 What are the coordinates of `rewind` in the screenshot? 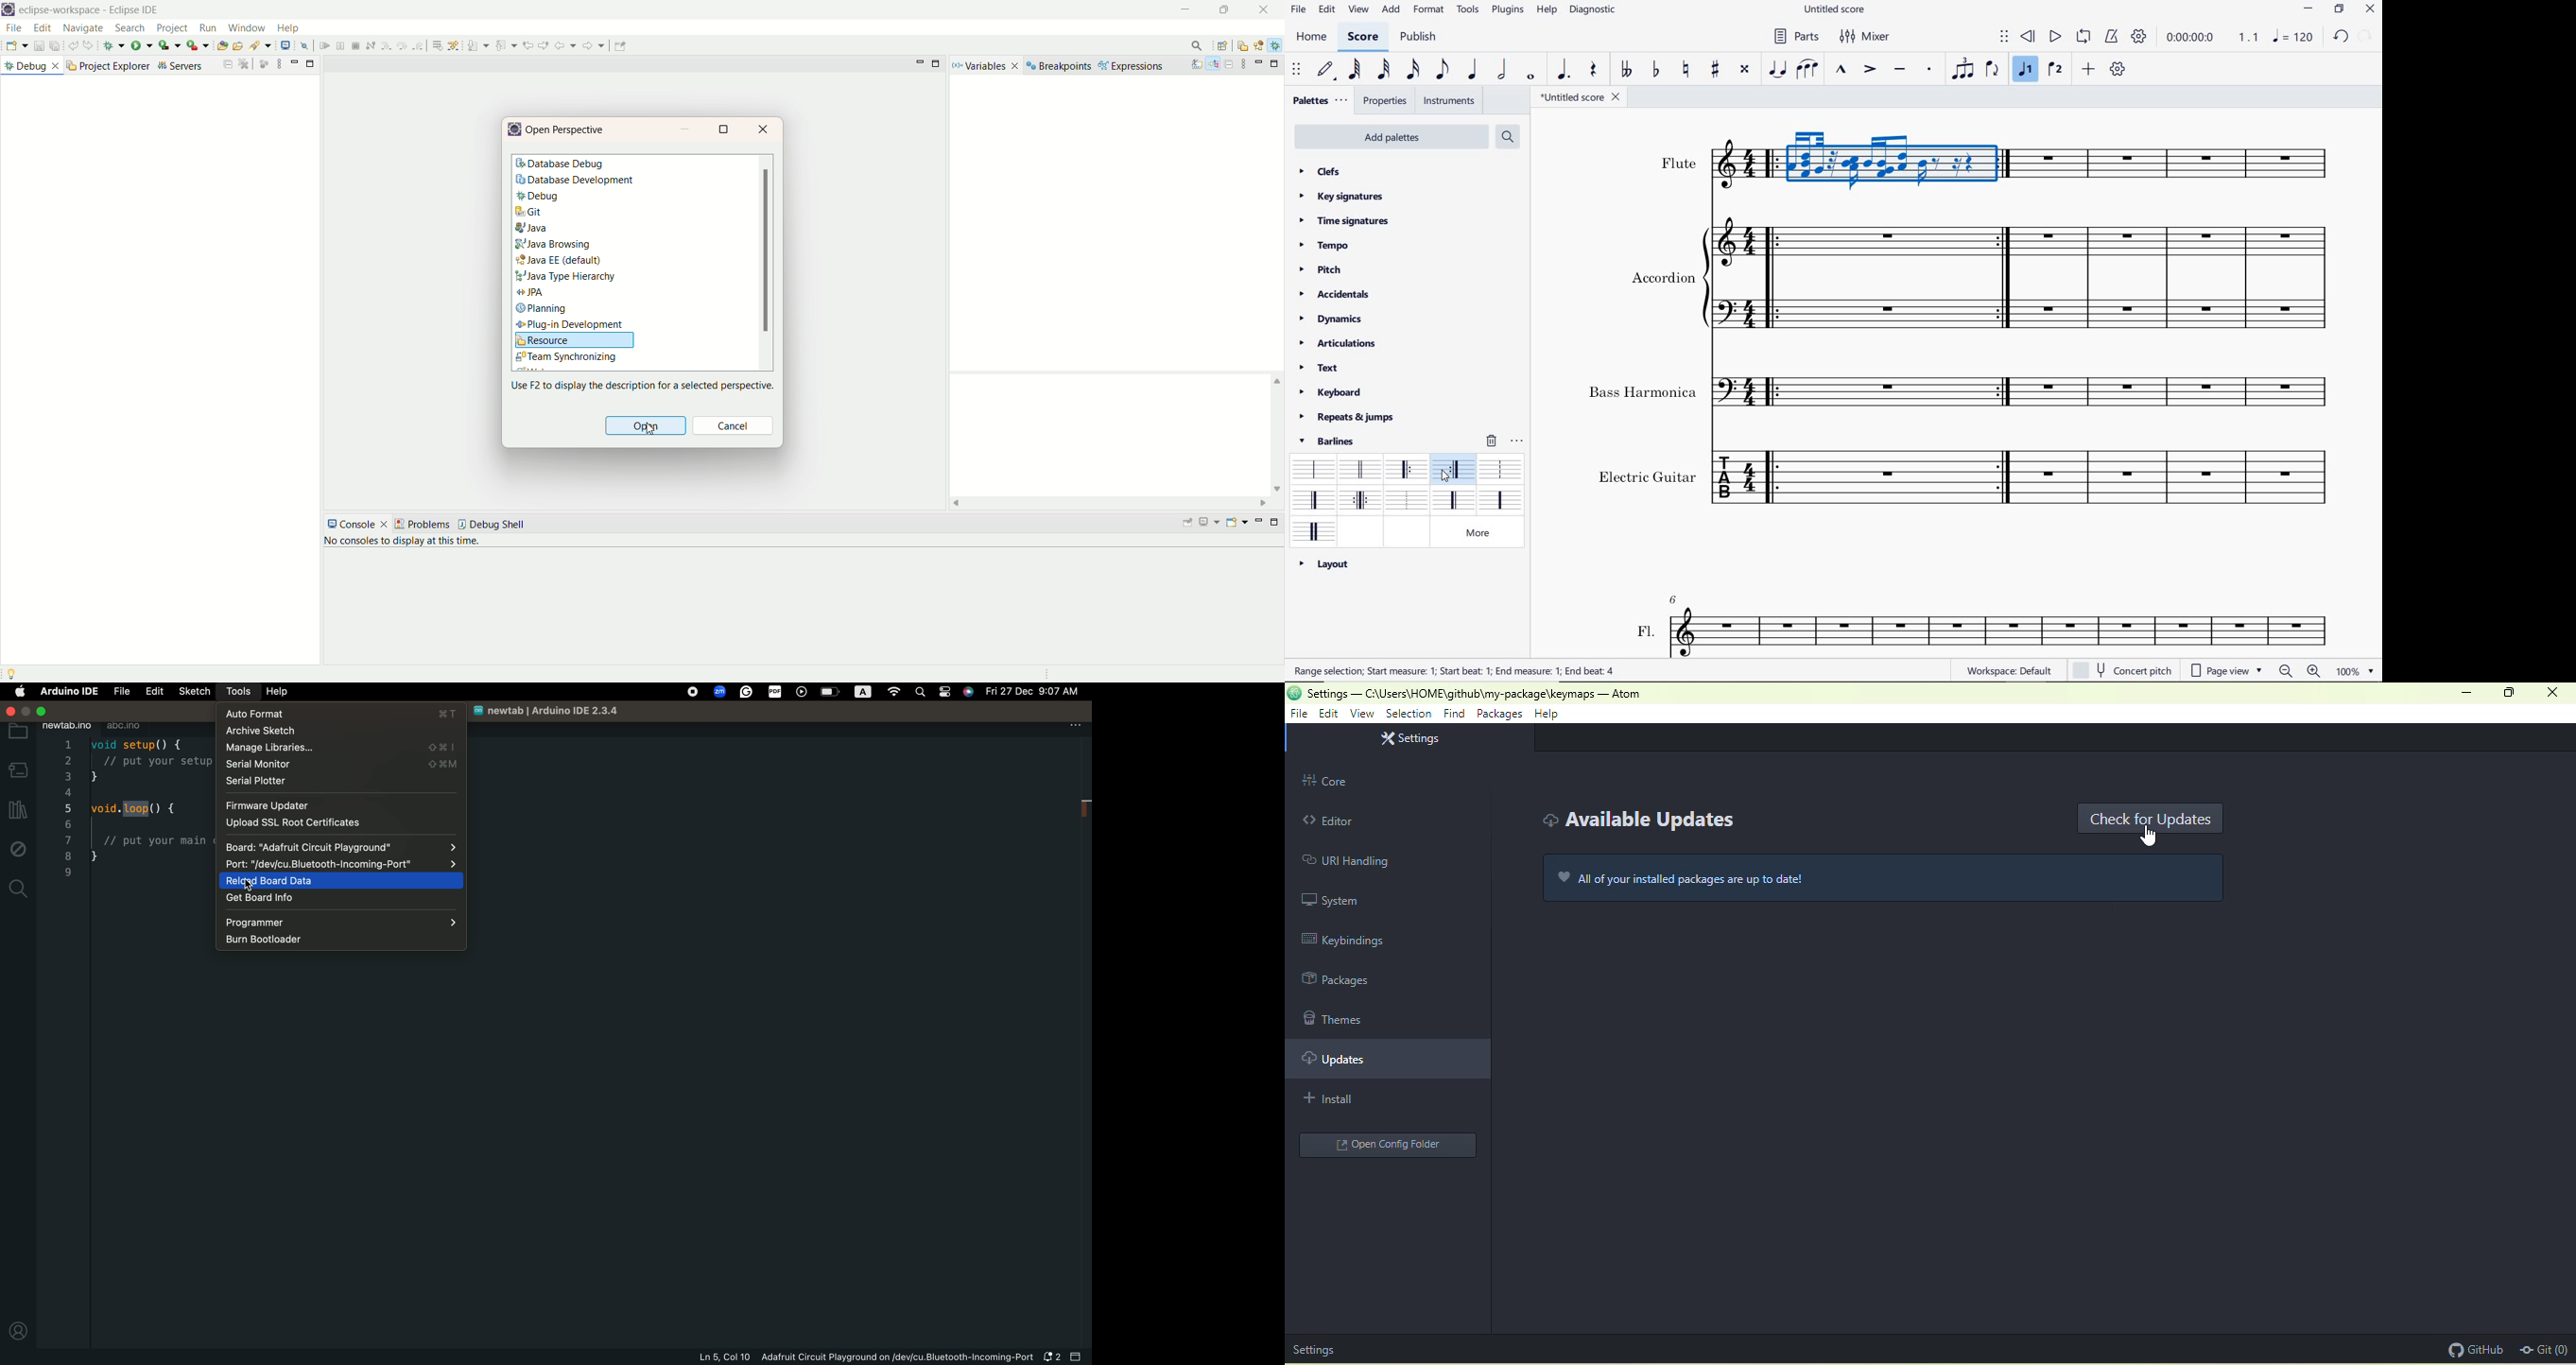 It's located at (2029, 37).